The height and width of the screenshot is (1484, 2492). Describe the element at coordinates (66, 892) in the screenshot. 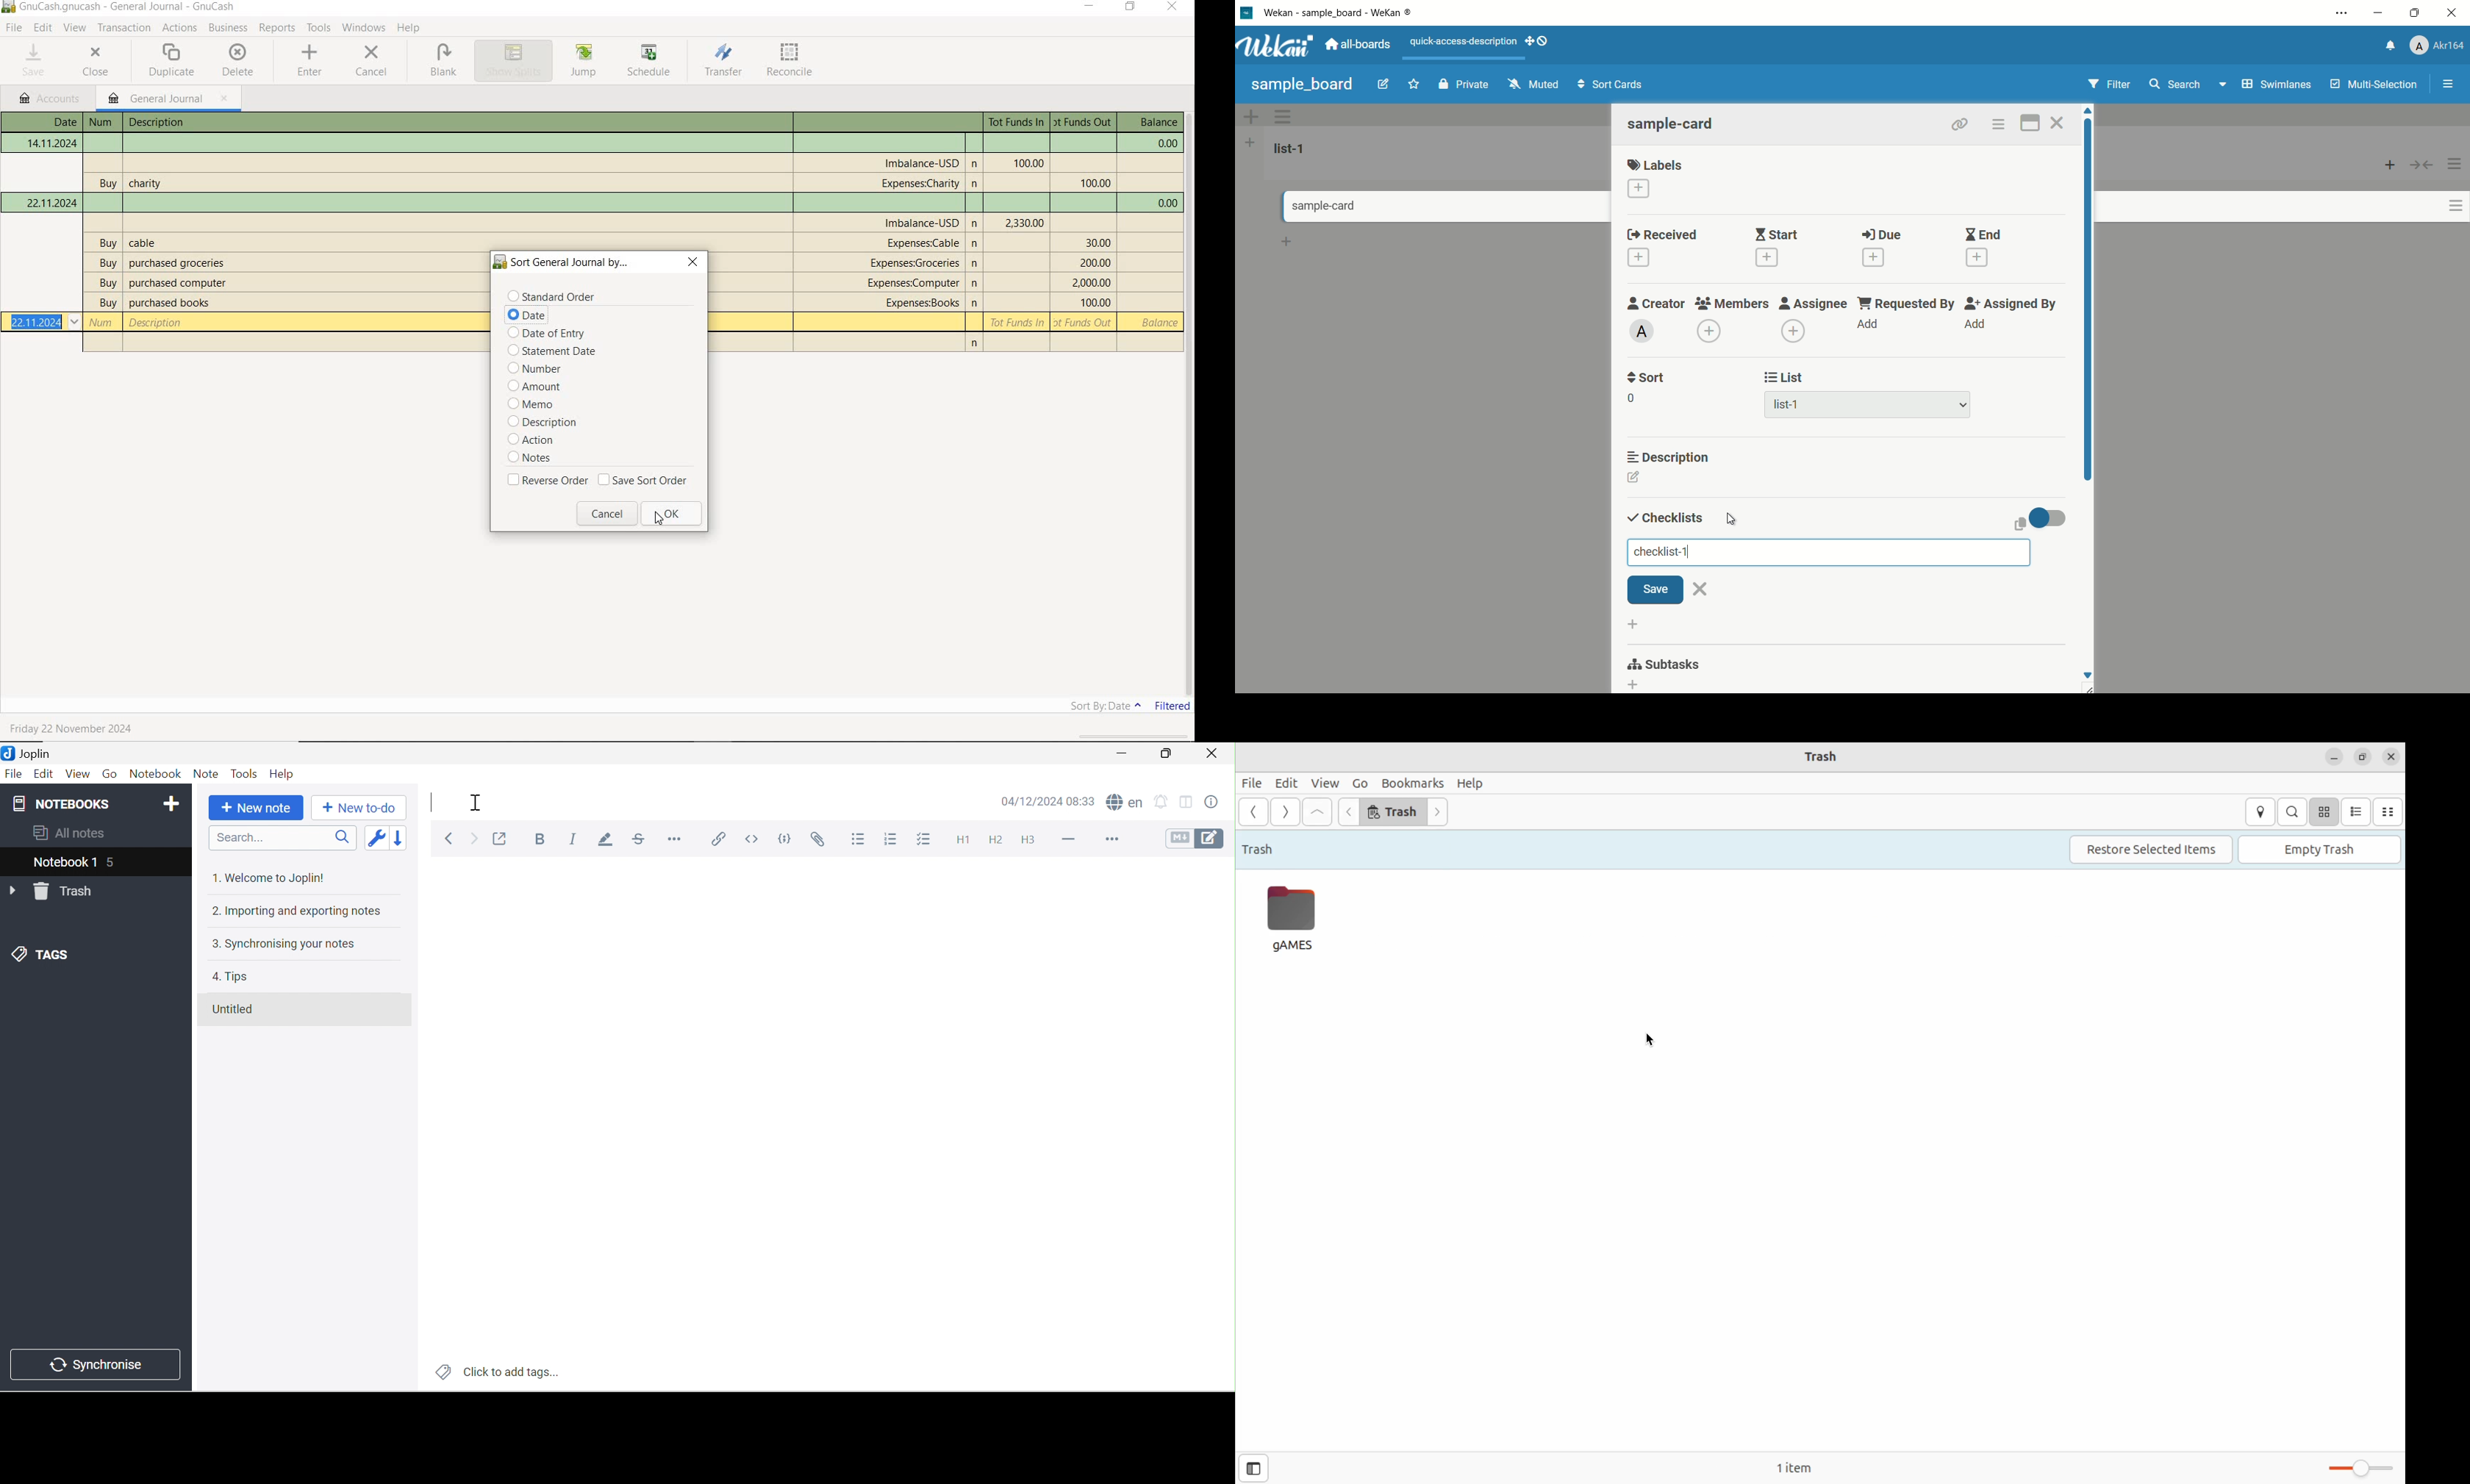

I see `Trash` at that location.